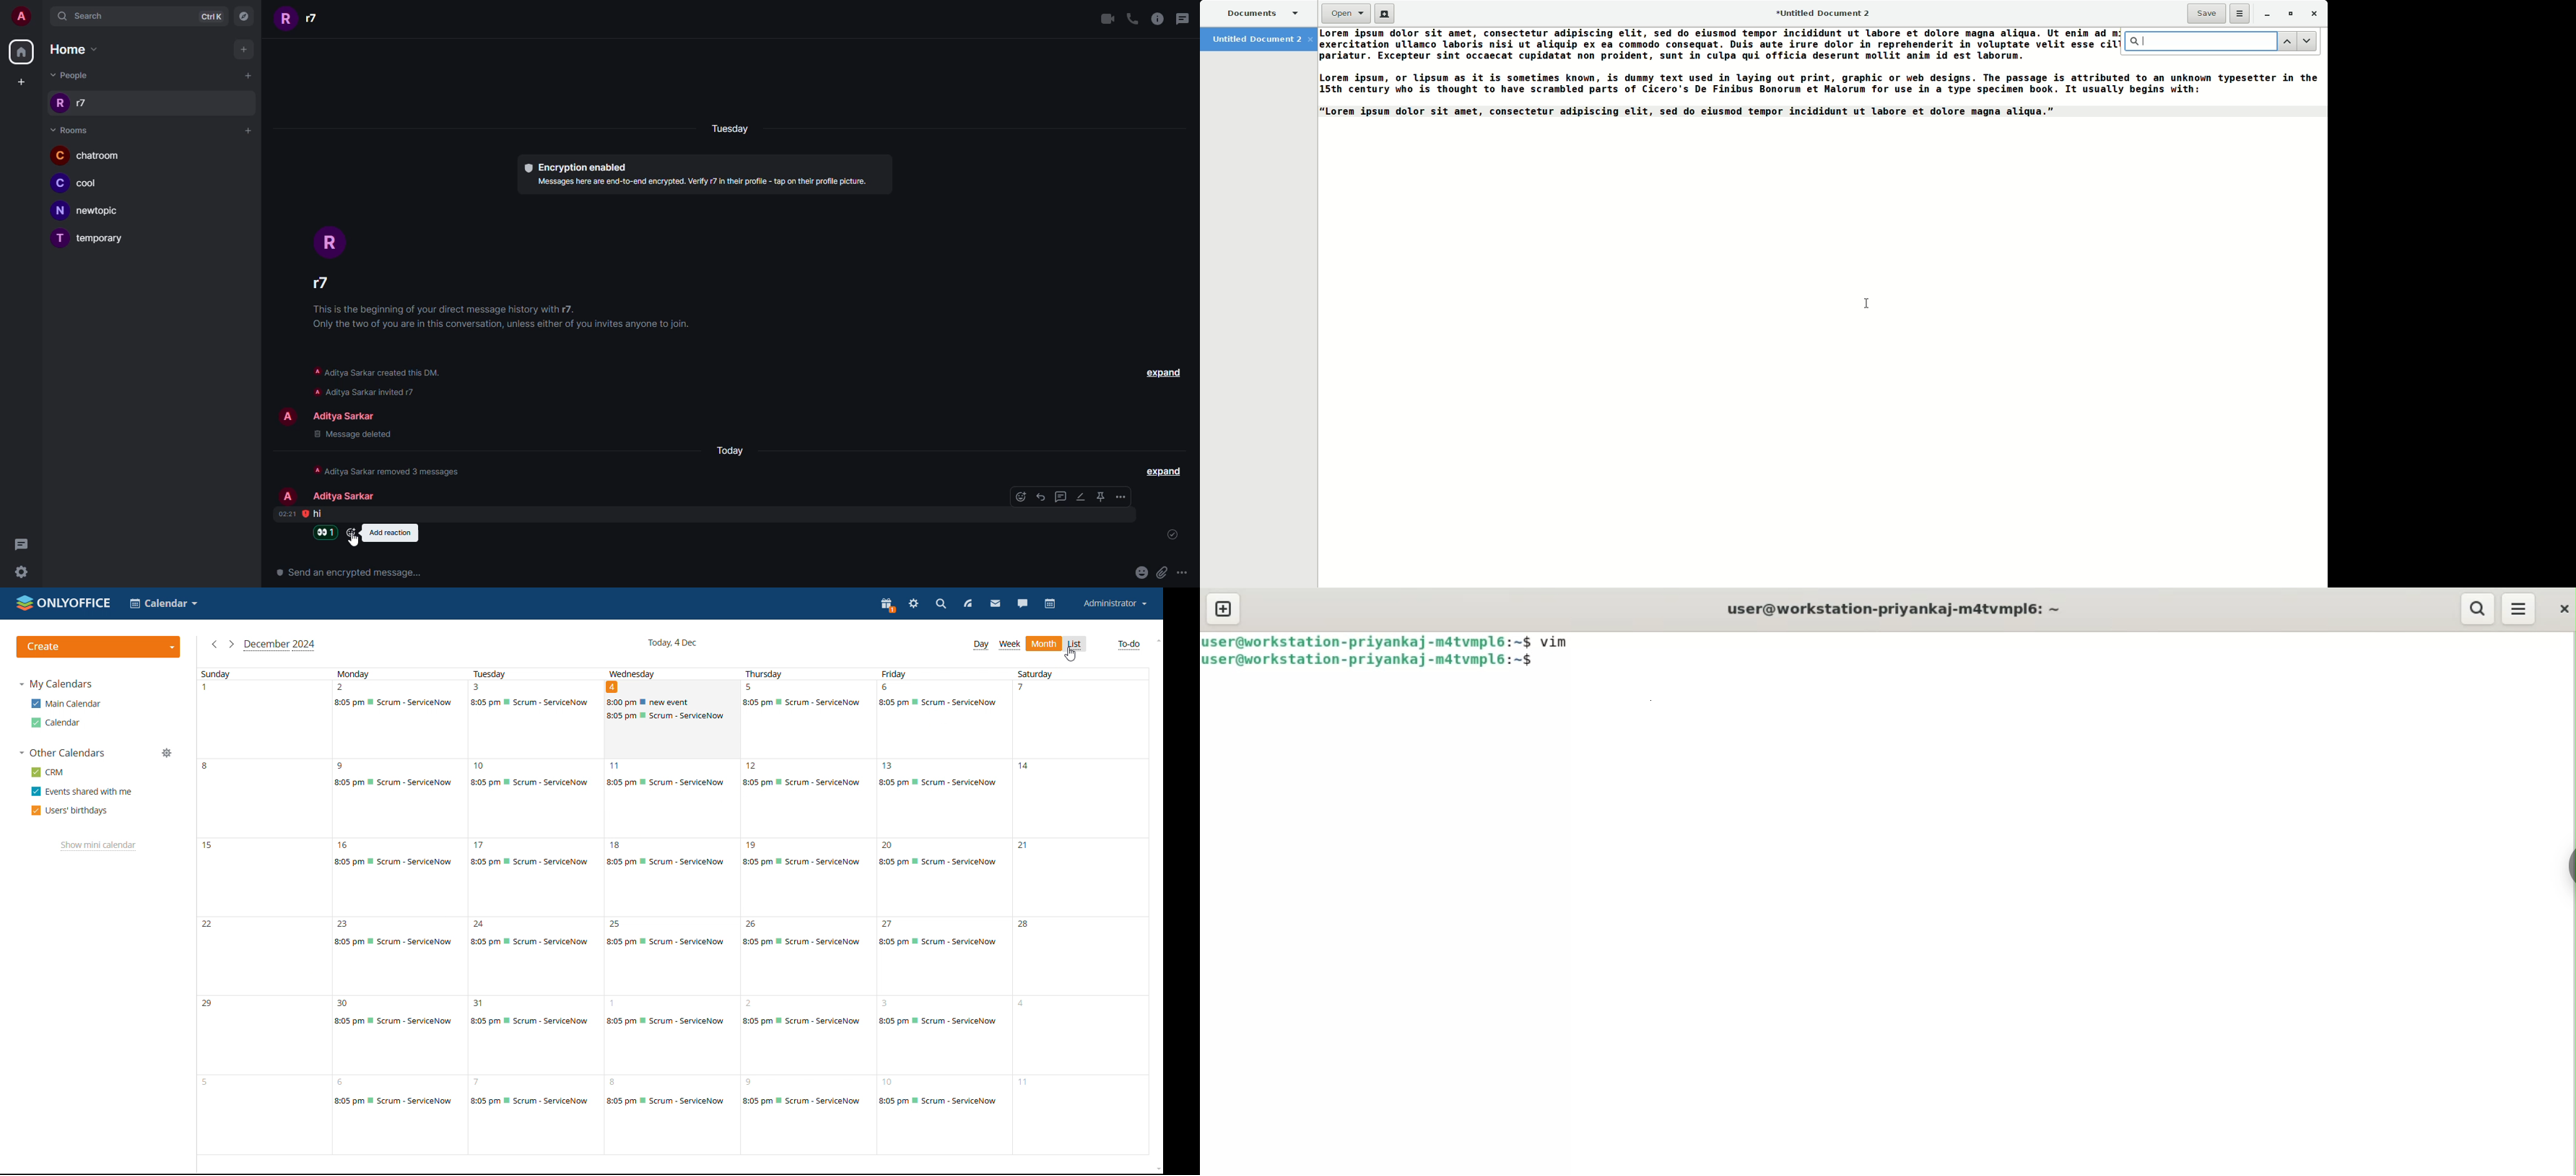  I want to click on threads, so click(28, 544).